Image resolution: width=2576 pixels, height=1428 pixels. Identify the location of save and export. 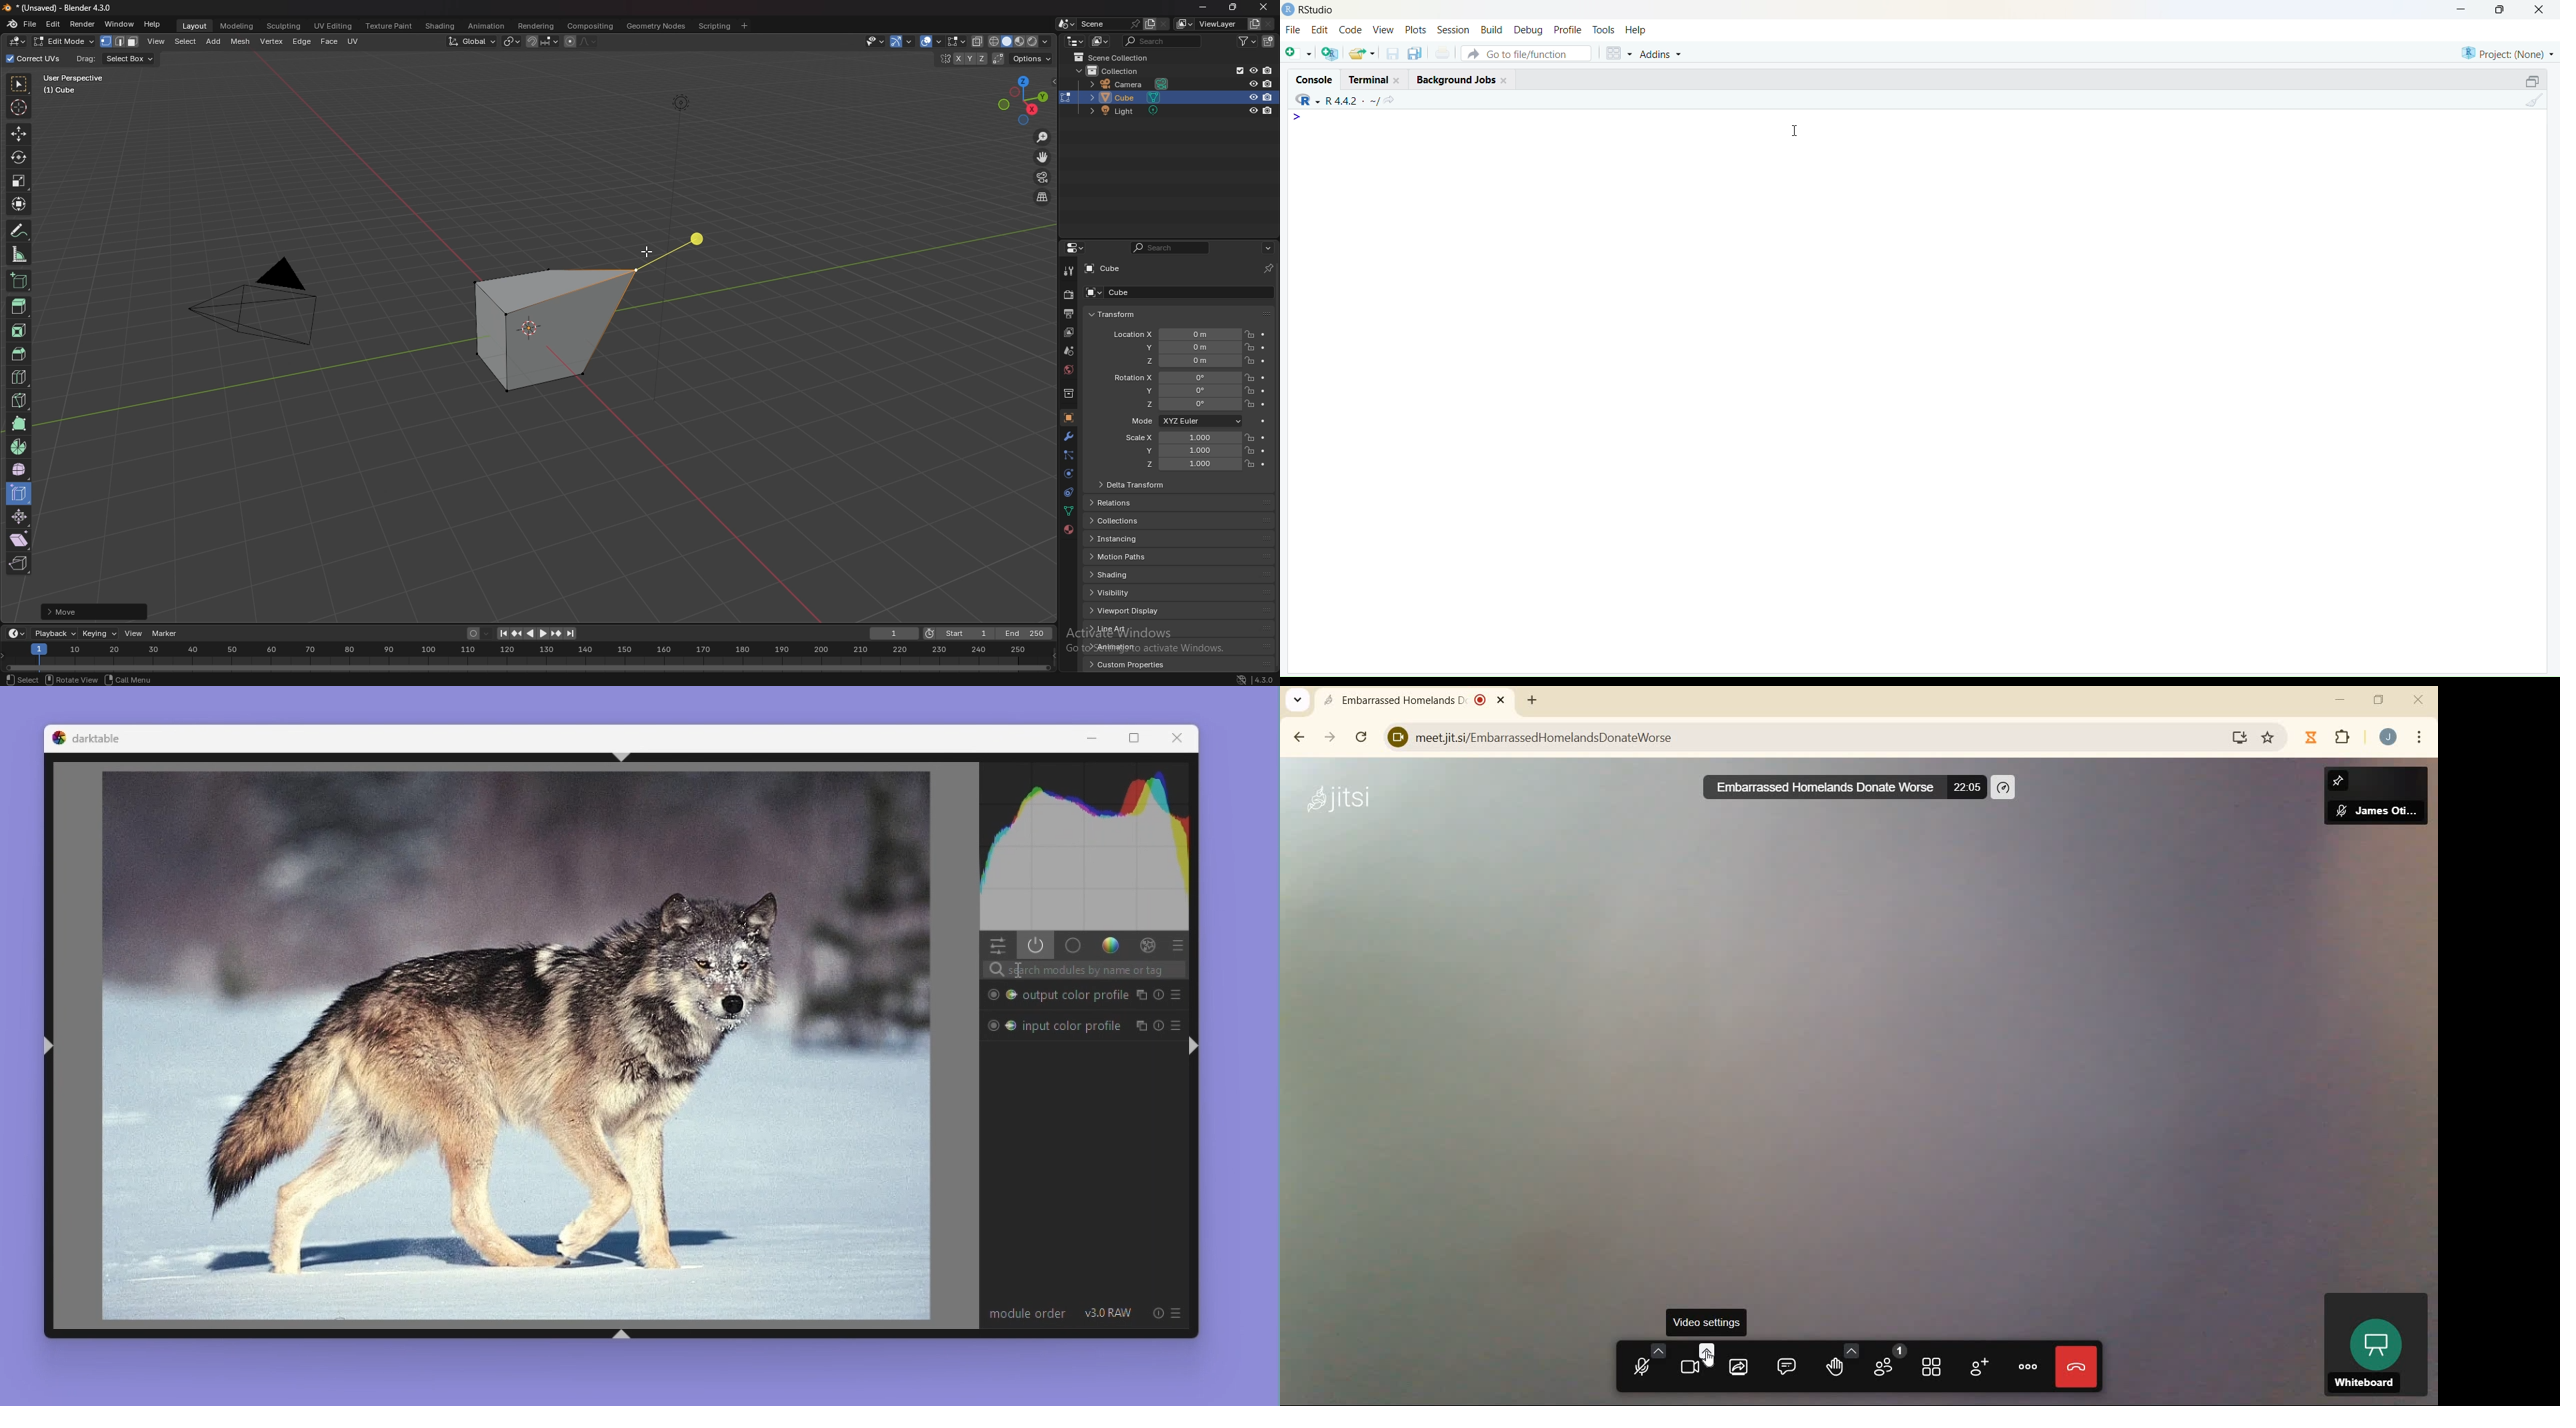
(1361, 54).